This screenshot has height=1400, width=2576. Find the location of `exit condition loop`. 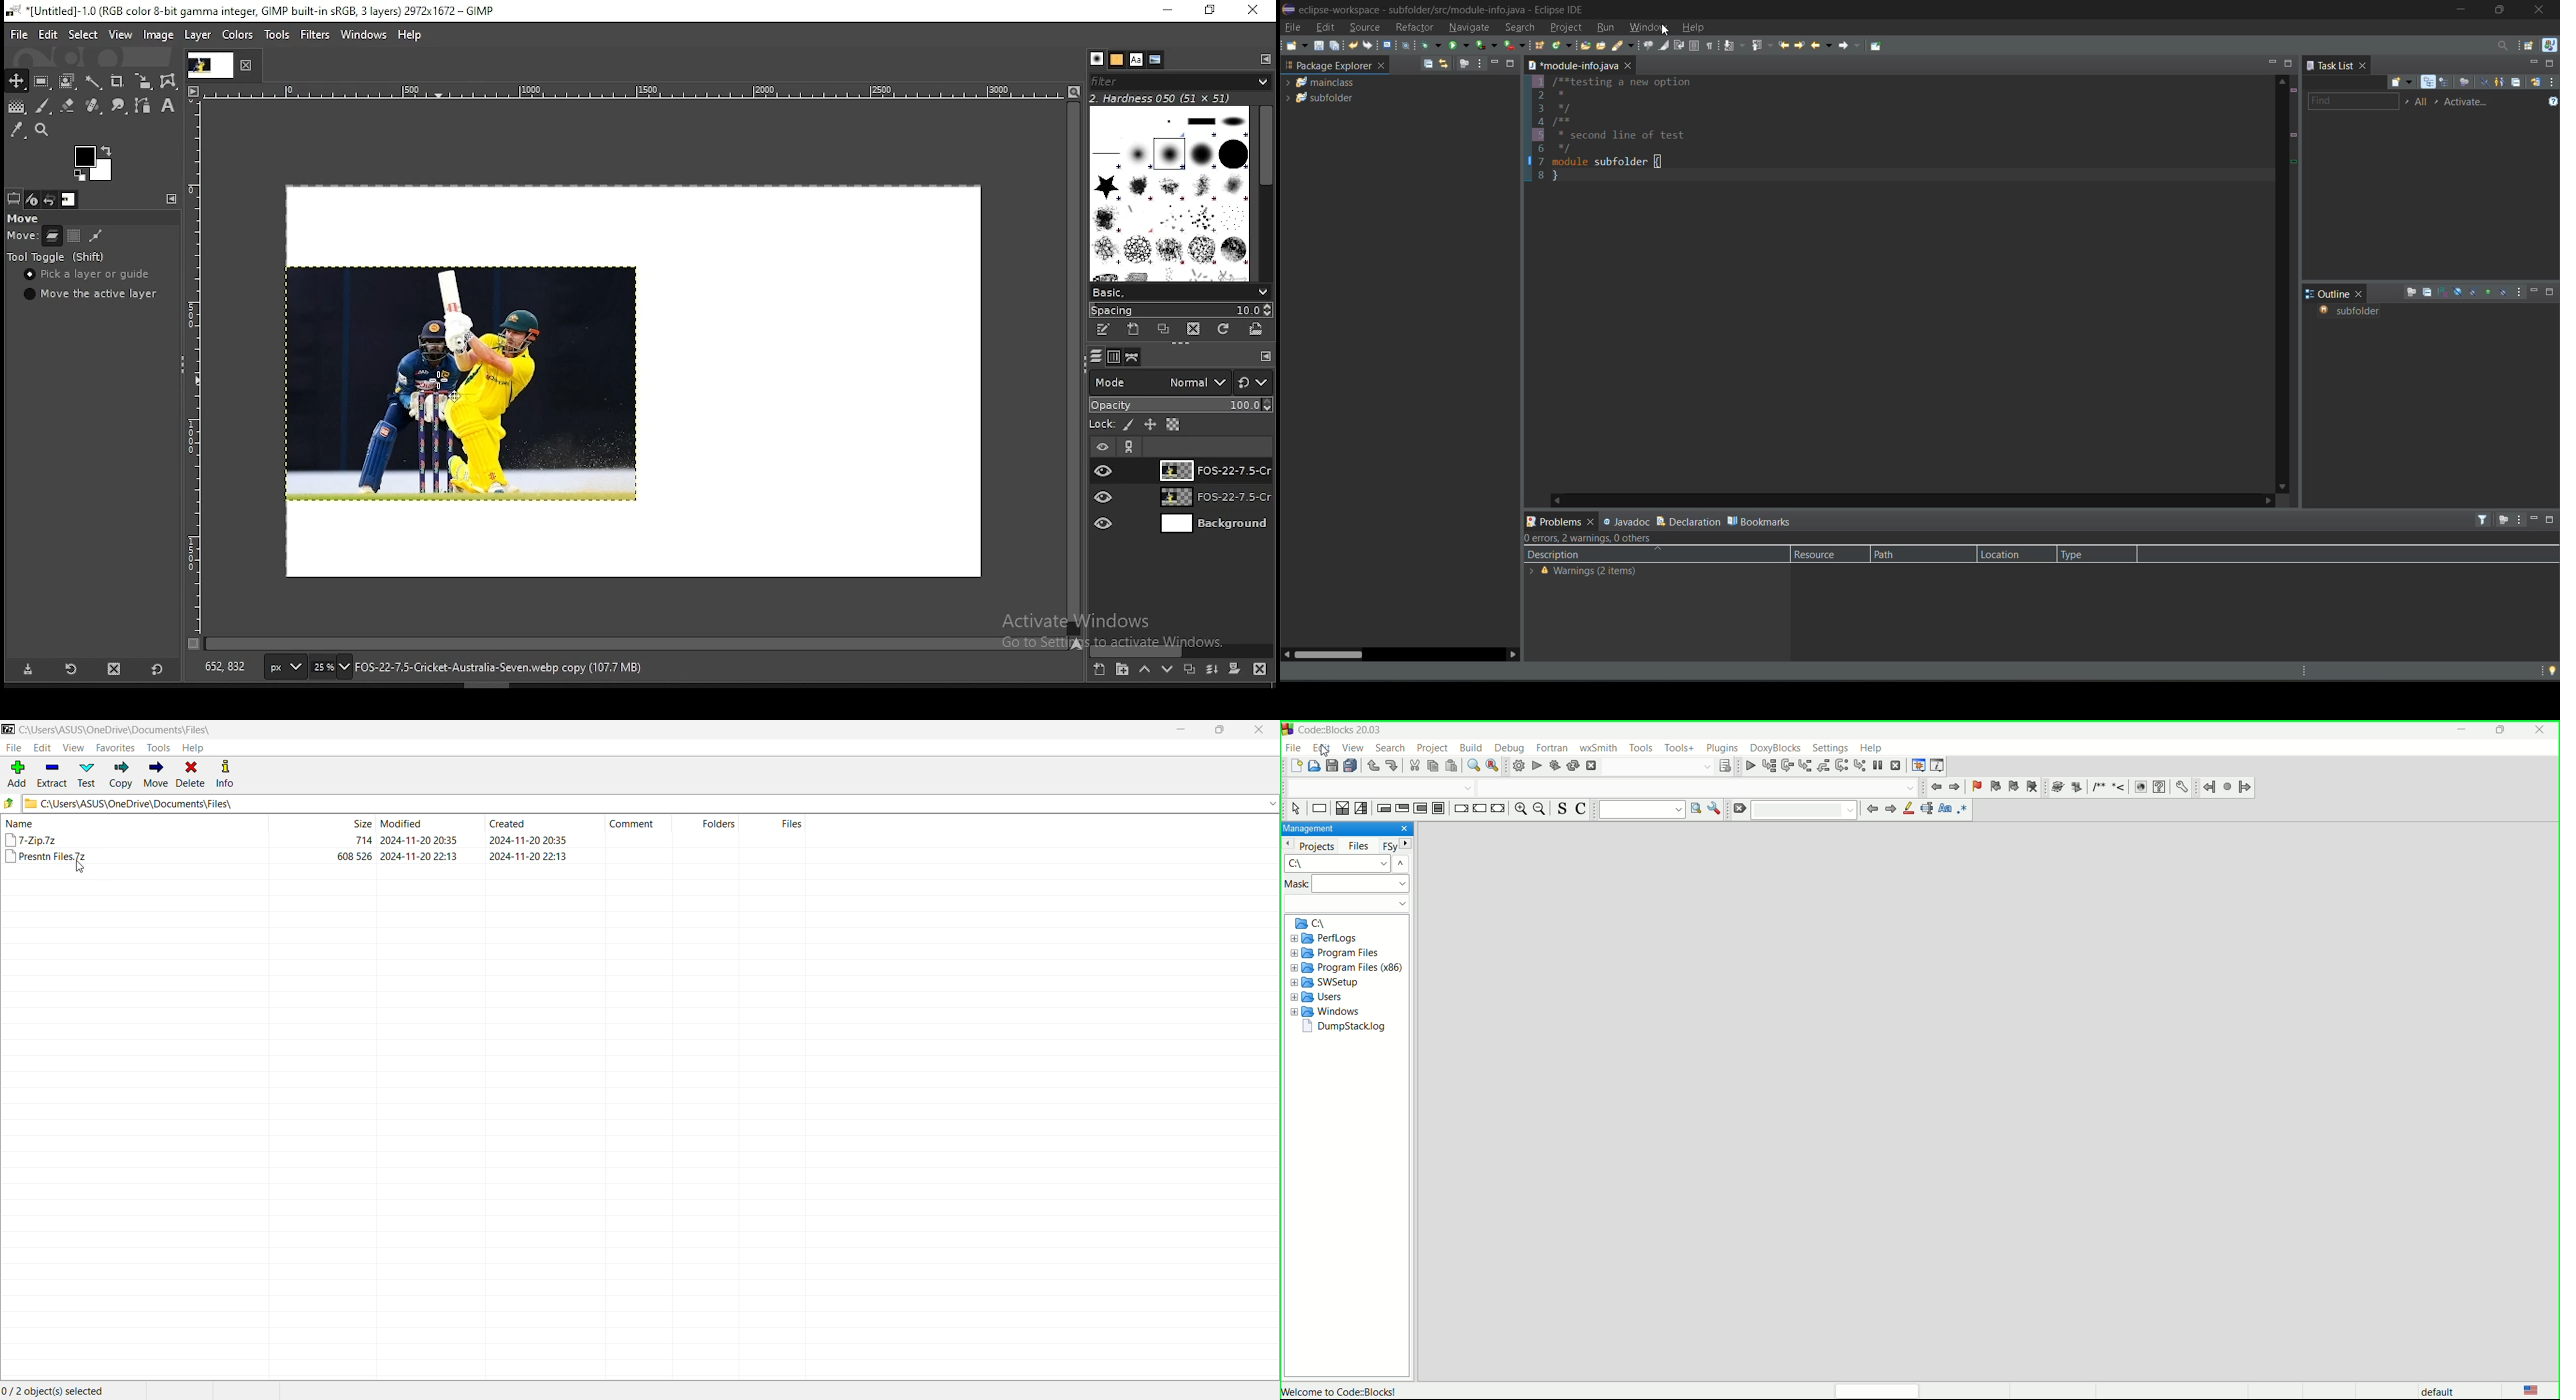

exit condition loop is located at coordinates (1401, 808).